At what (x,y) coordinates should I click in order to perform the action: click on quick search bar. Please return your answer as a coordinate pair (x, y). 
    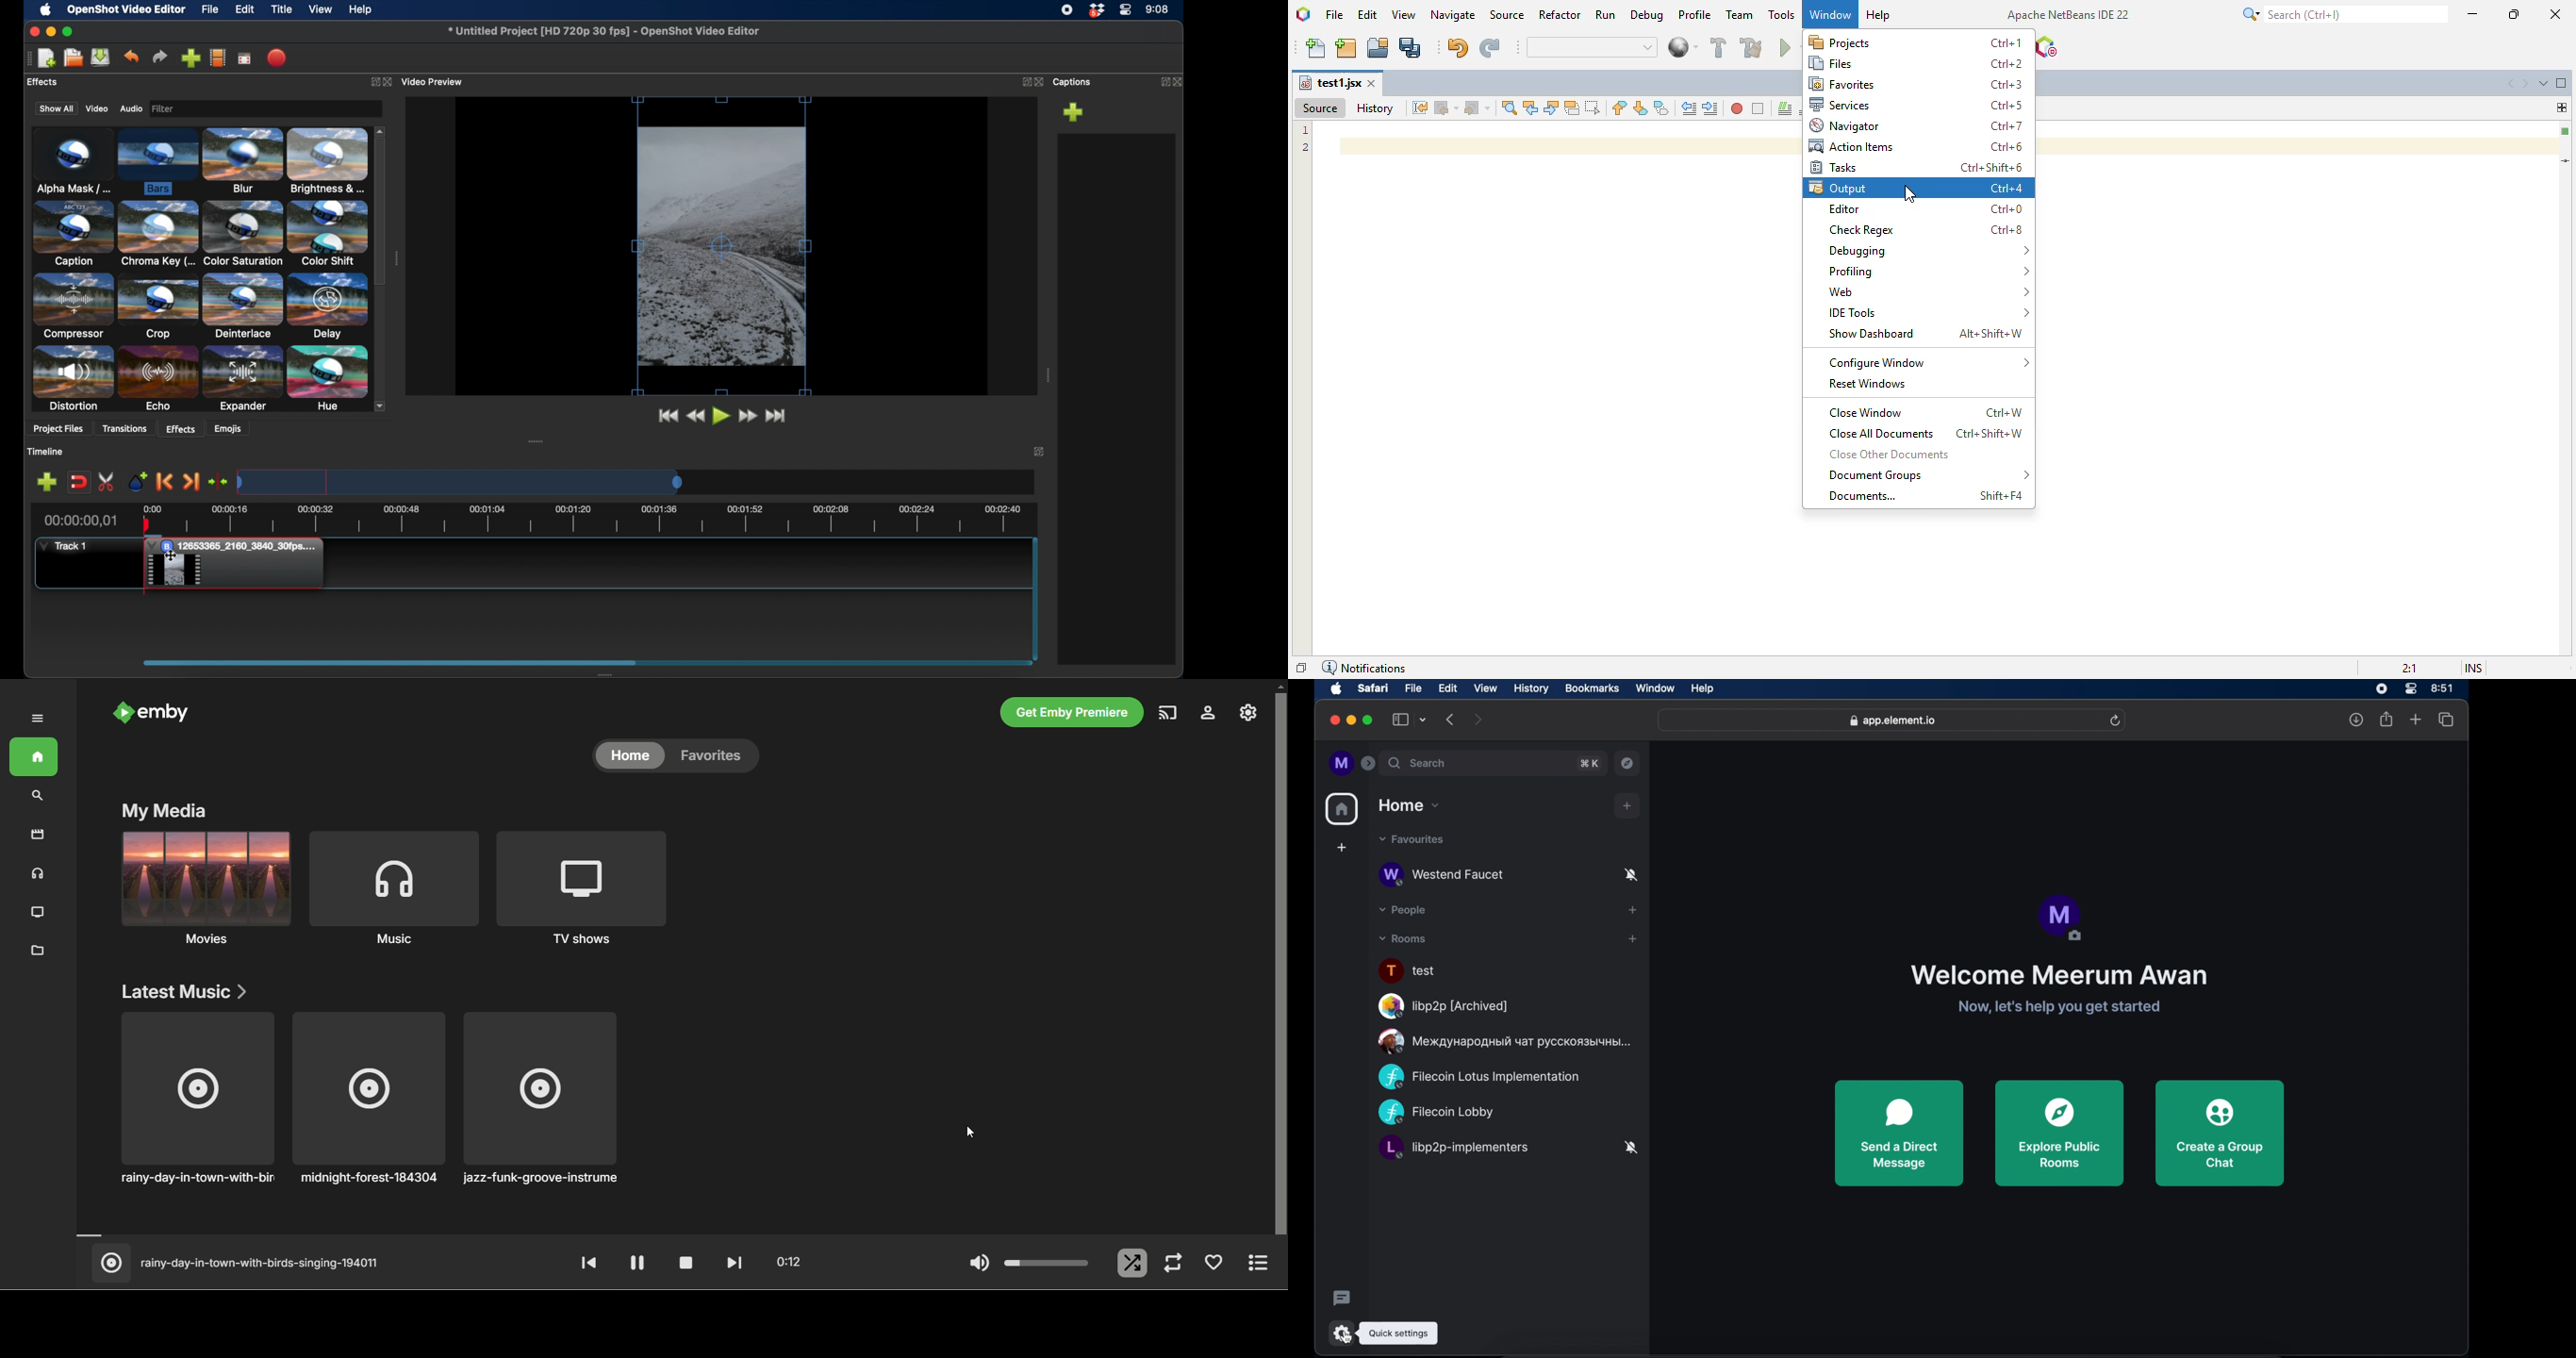
    Looking at the image, I should click on (1593, 47).